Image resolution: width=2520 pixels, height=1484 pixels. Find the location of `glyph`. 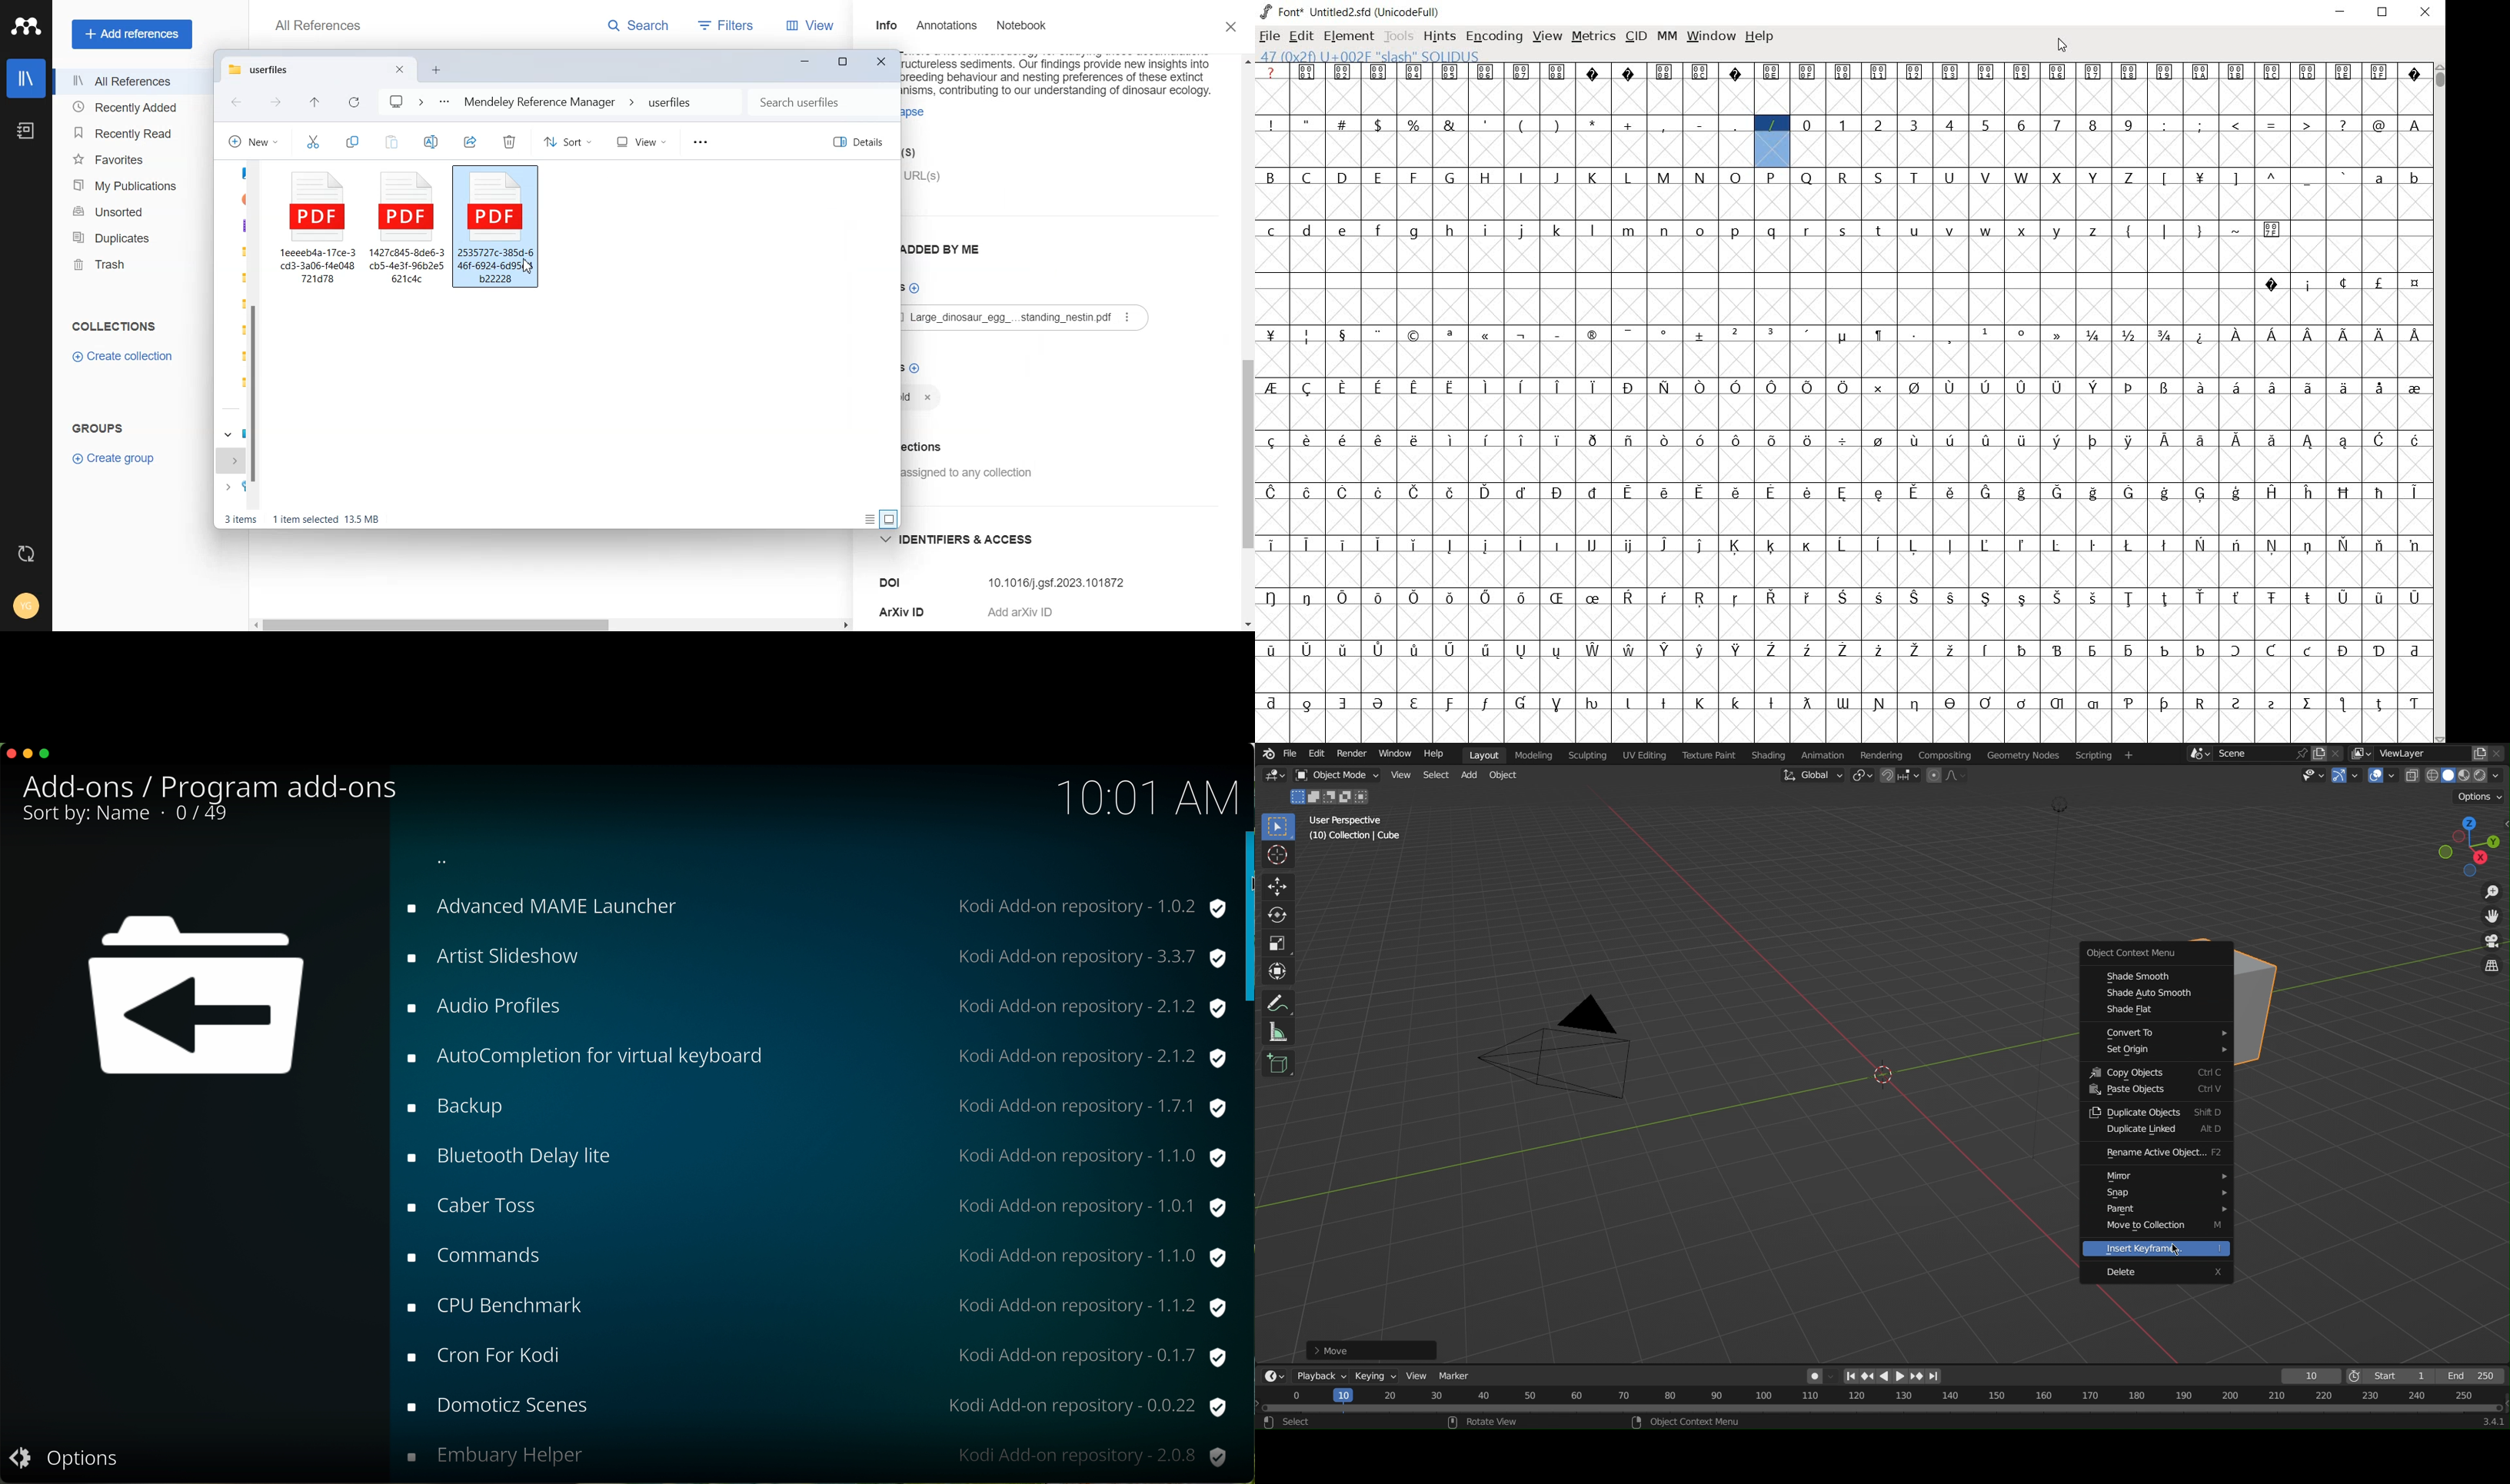

glyph is located at coordinates (1700, 650).